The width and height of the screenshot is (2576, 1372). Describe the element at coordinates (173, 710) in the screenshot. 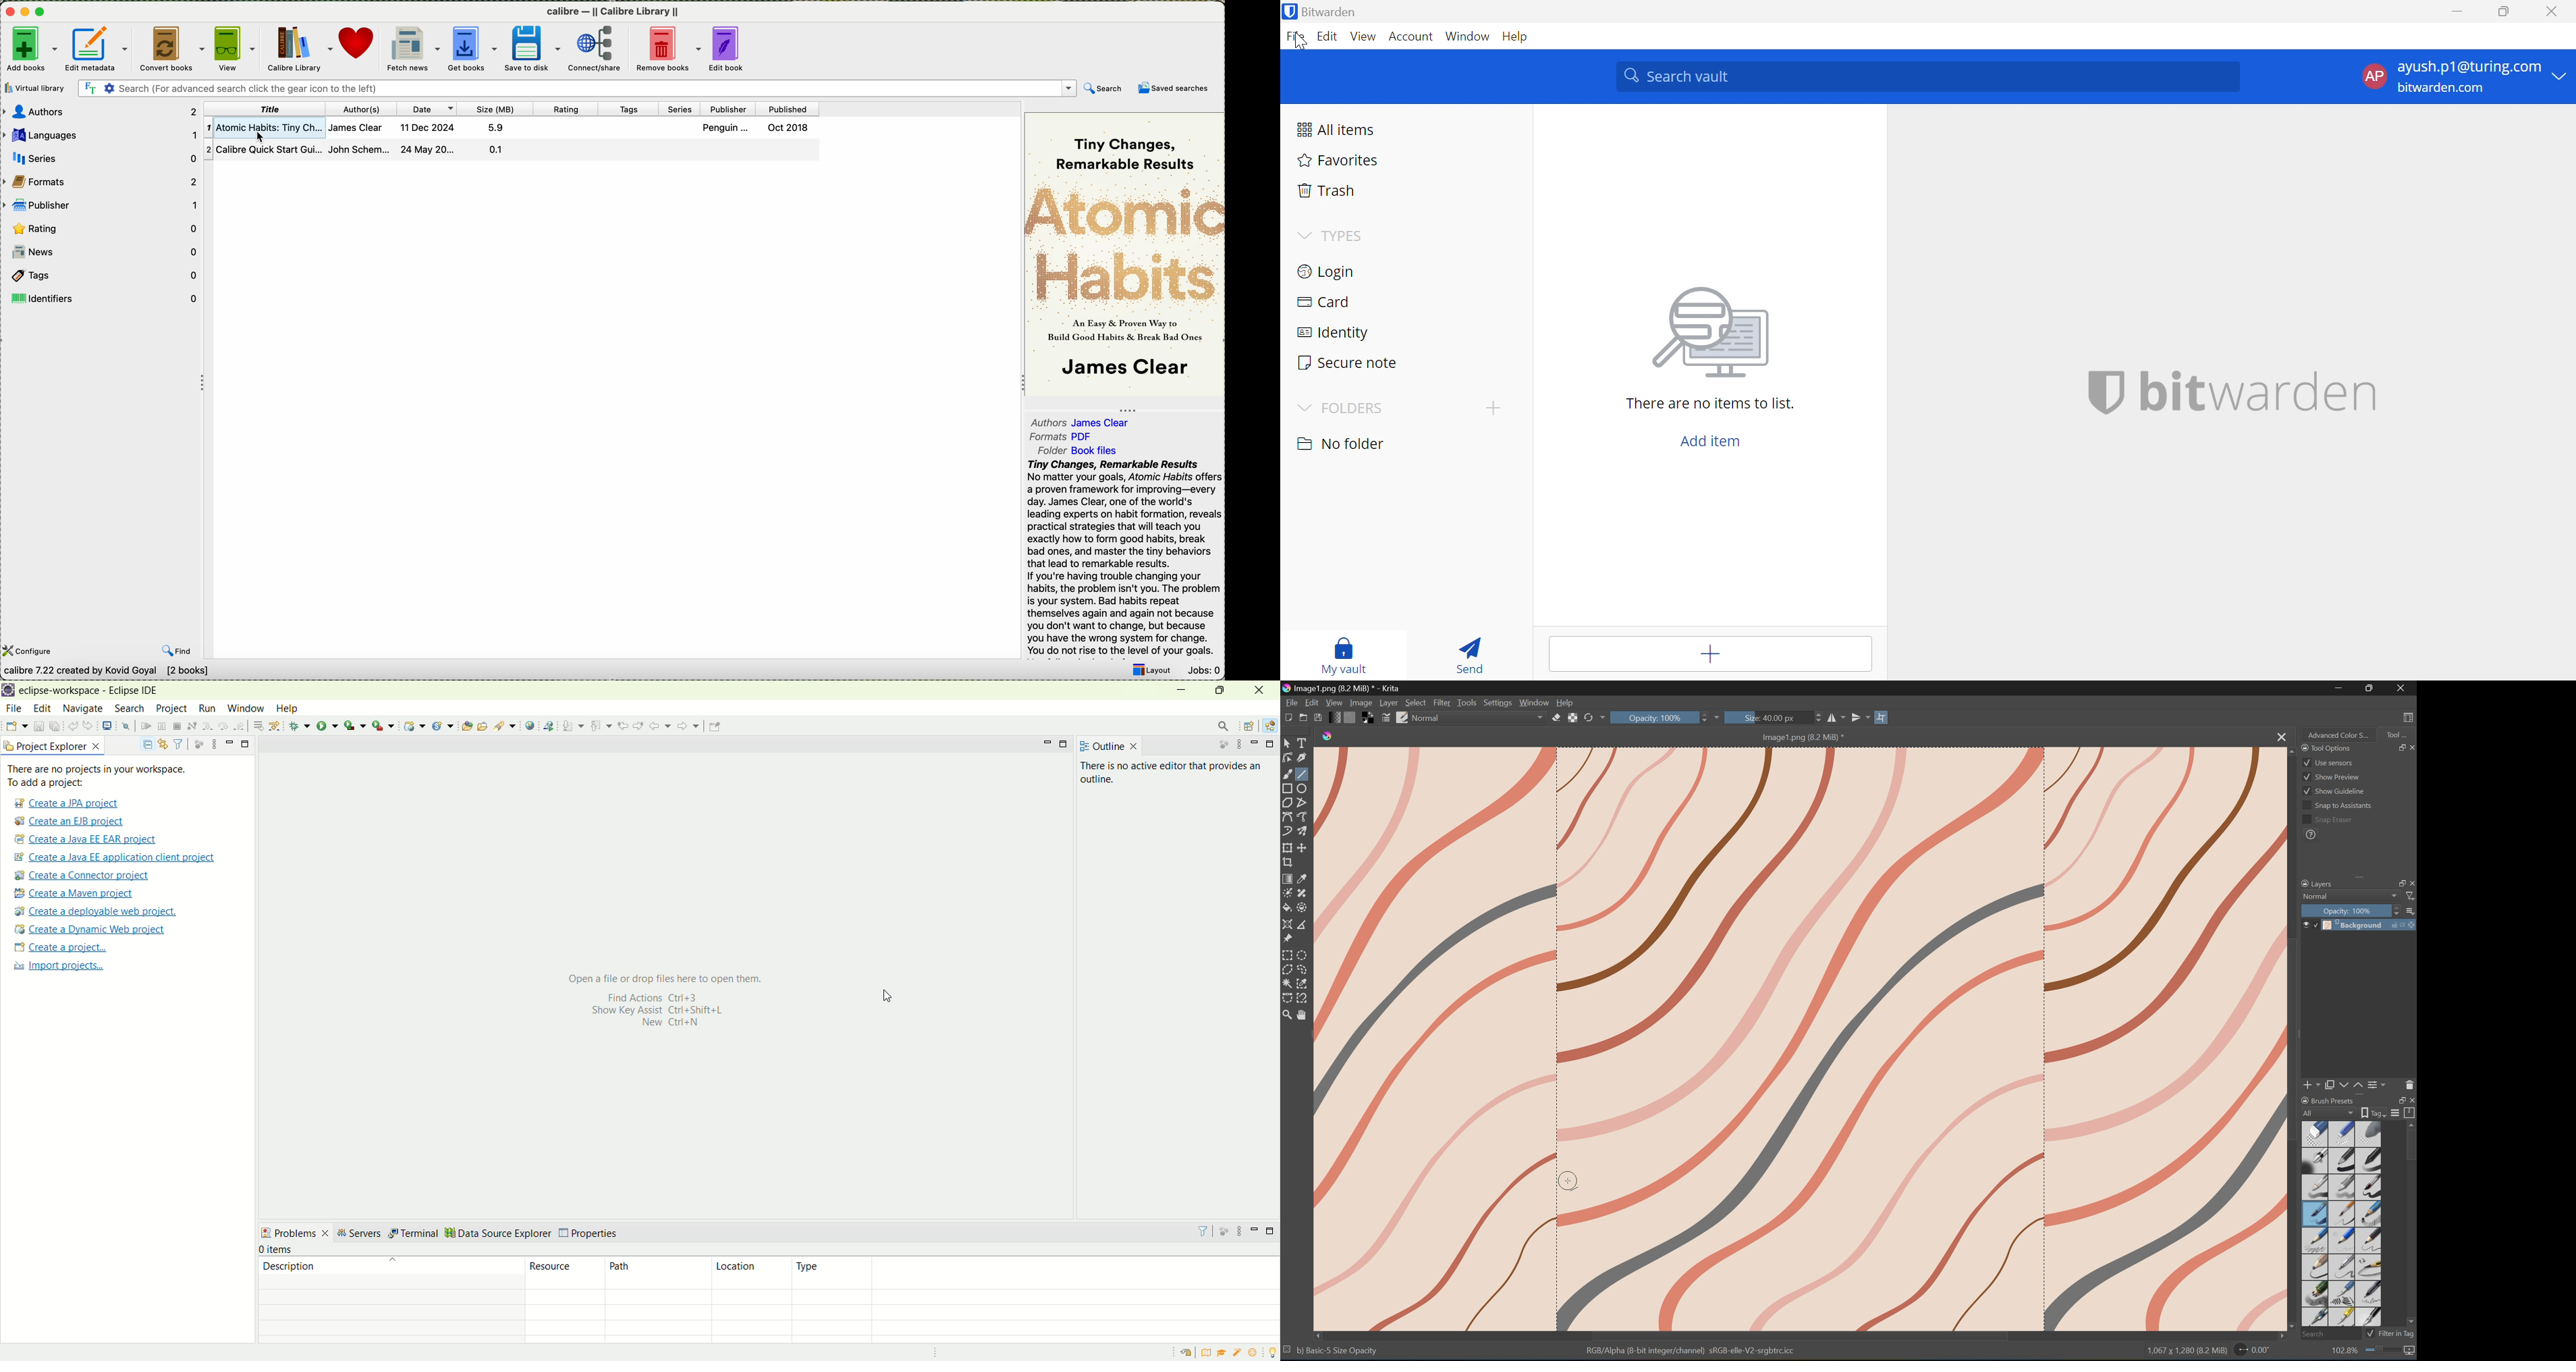

I see `project` at that location.